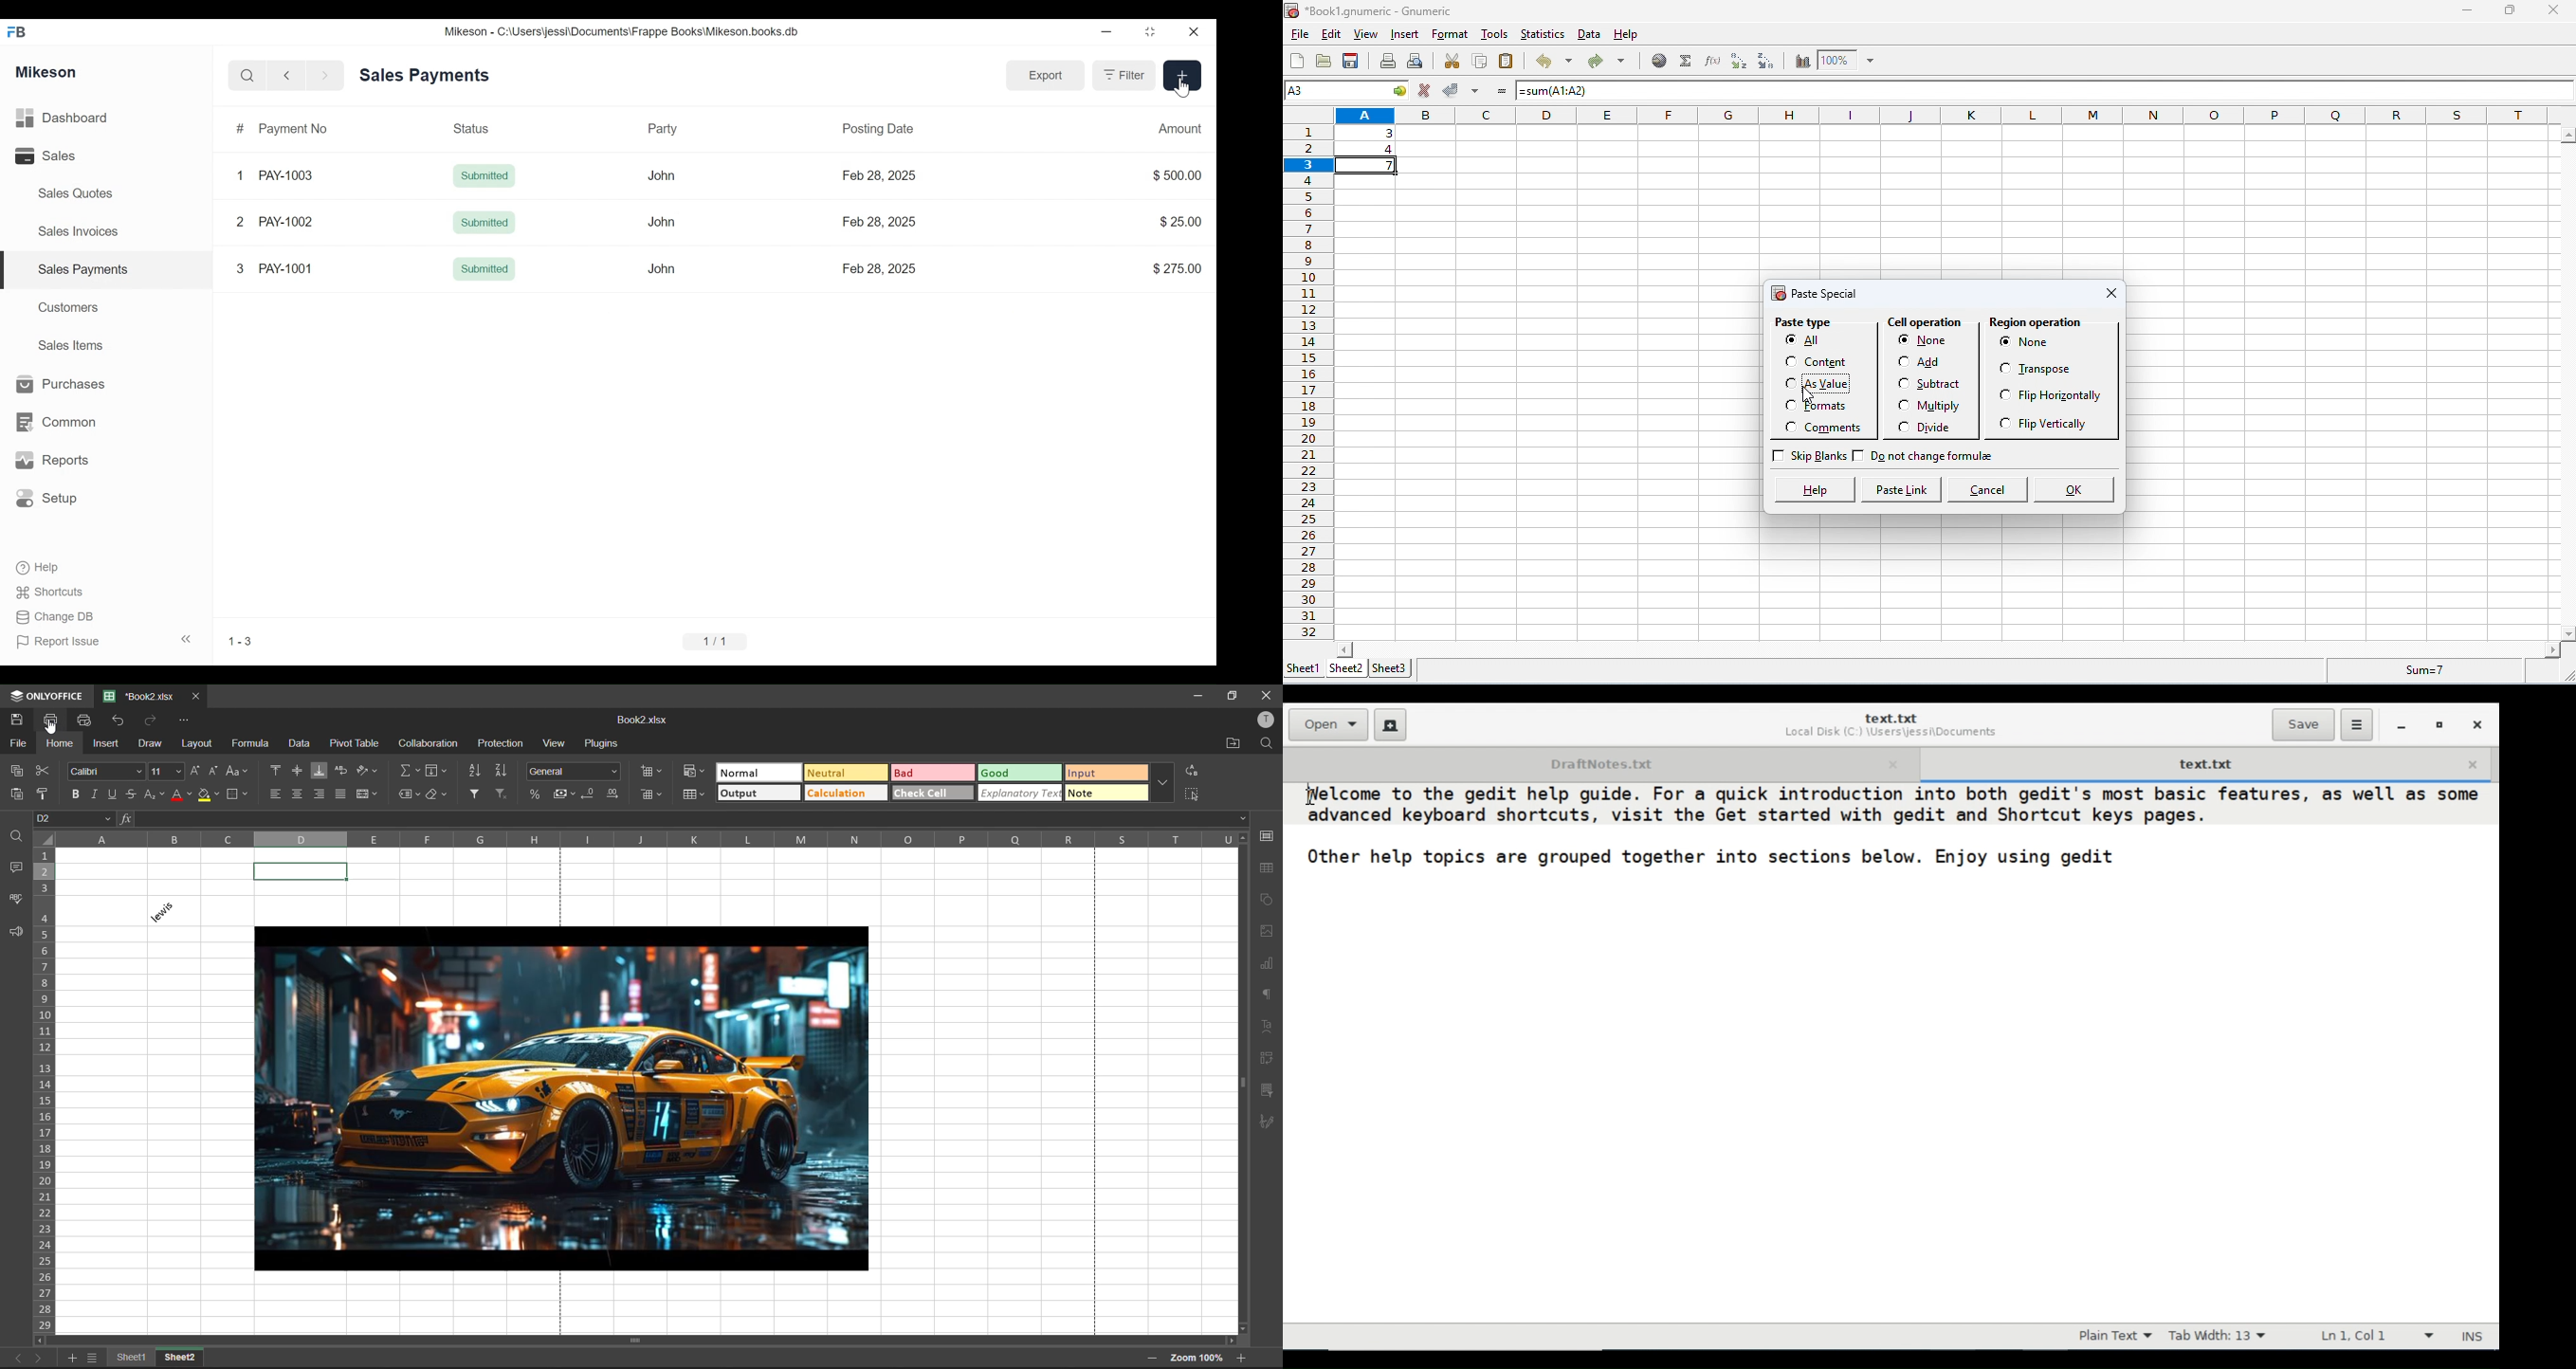 The width and height of the screenshot is (2576, 1372). Describe the element at coordinates (44, 157) in the screenshot. I see `Sales` at that location.